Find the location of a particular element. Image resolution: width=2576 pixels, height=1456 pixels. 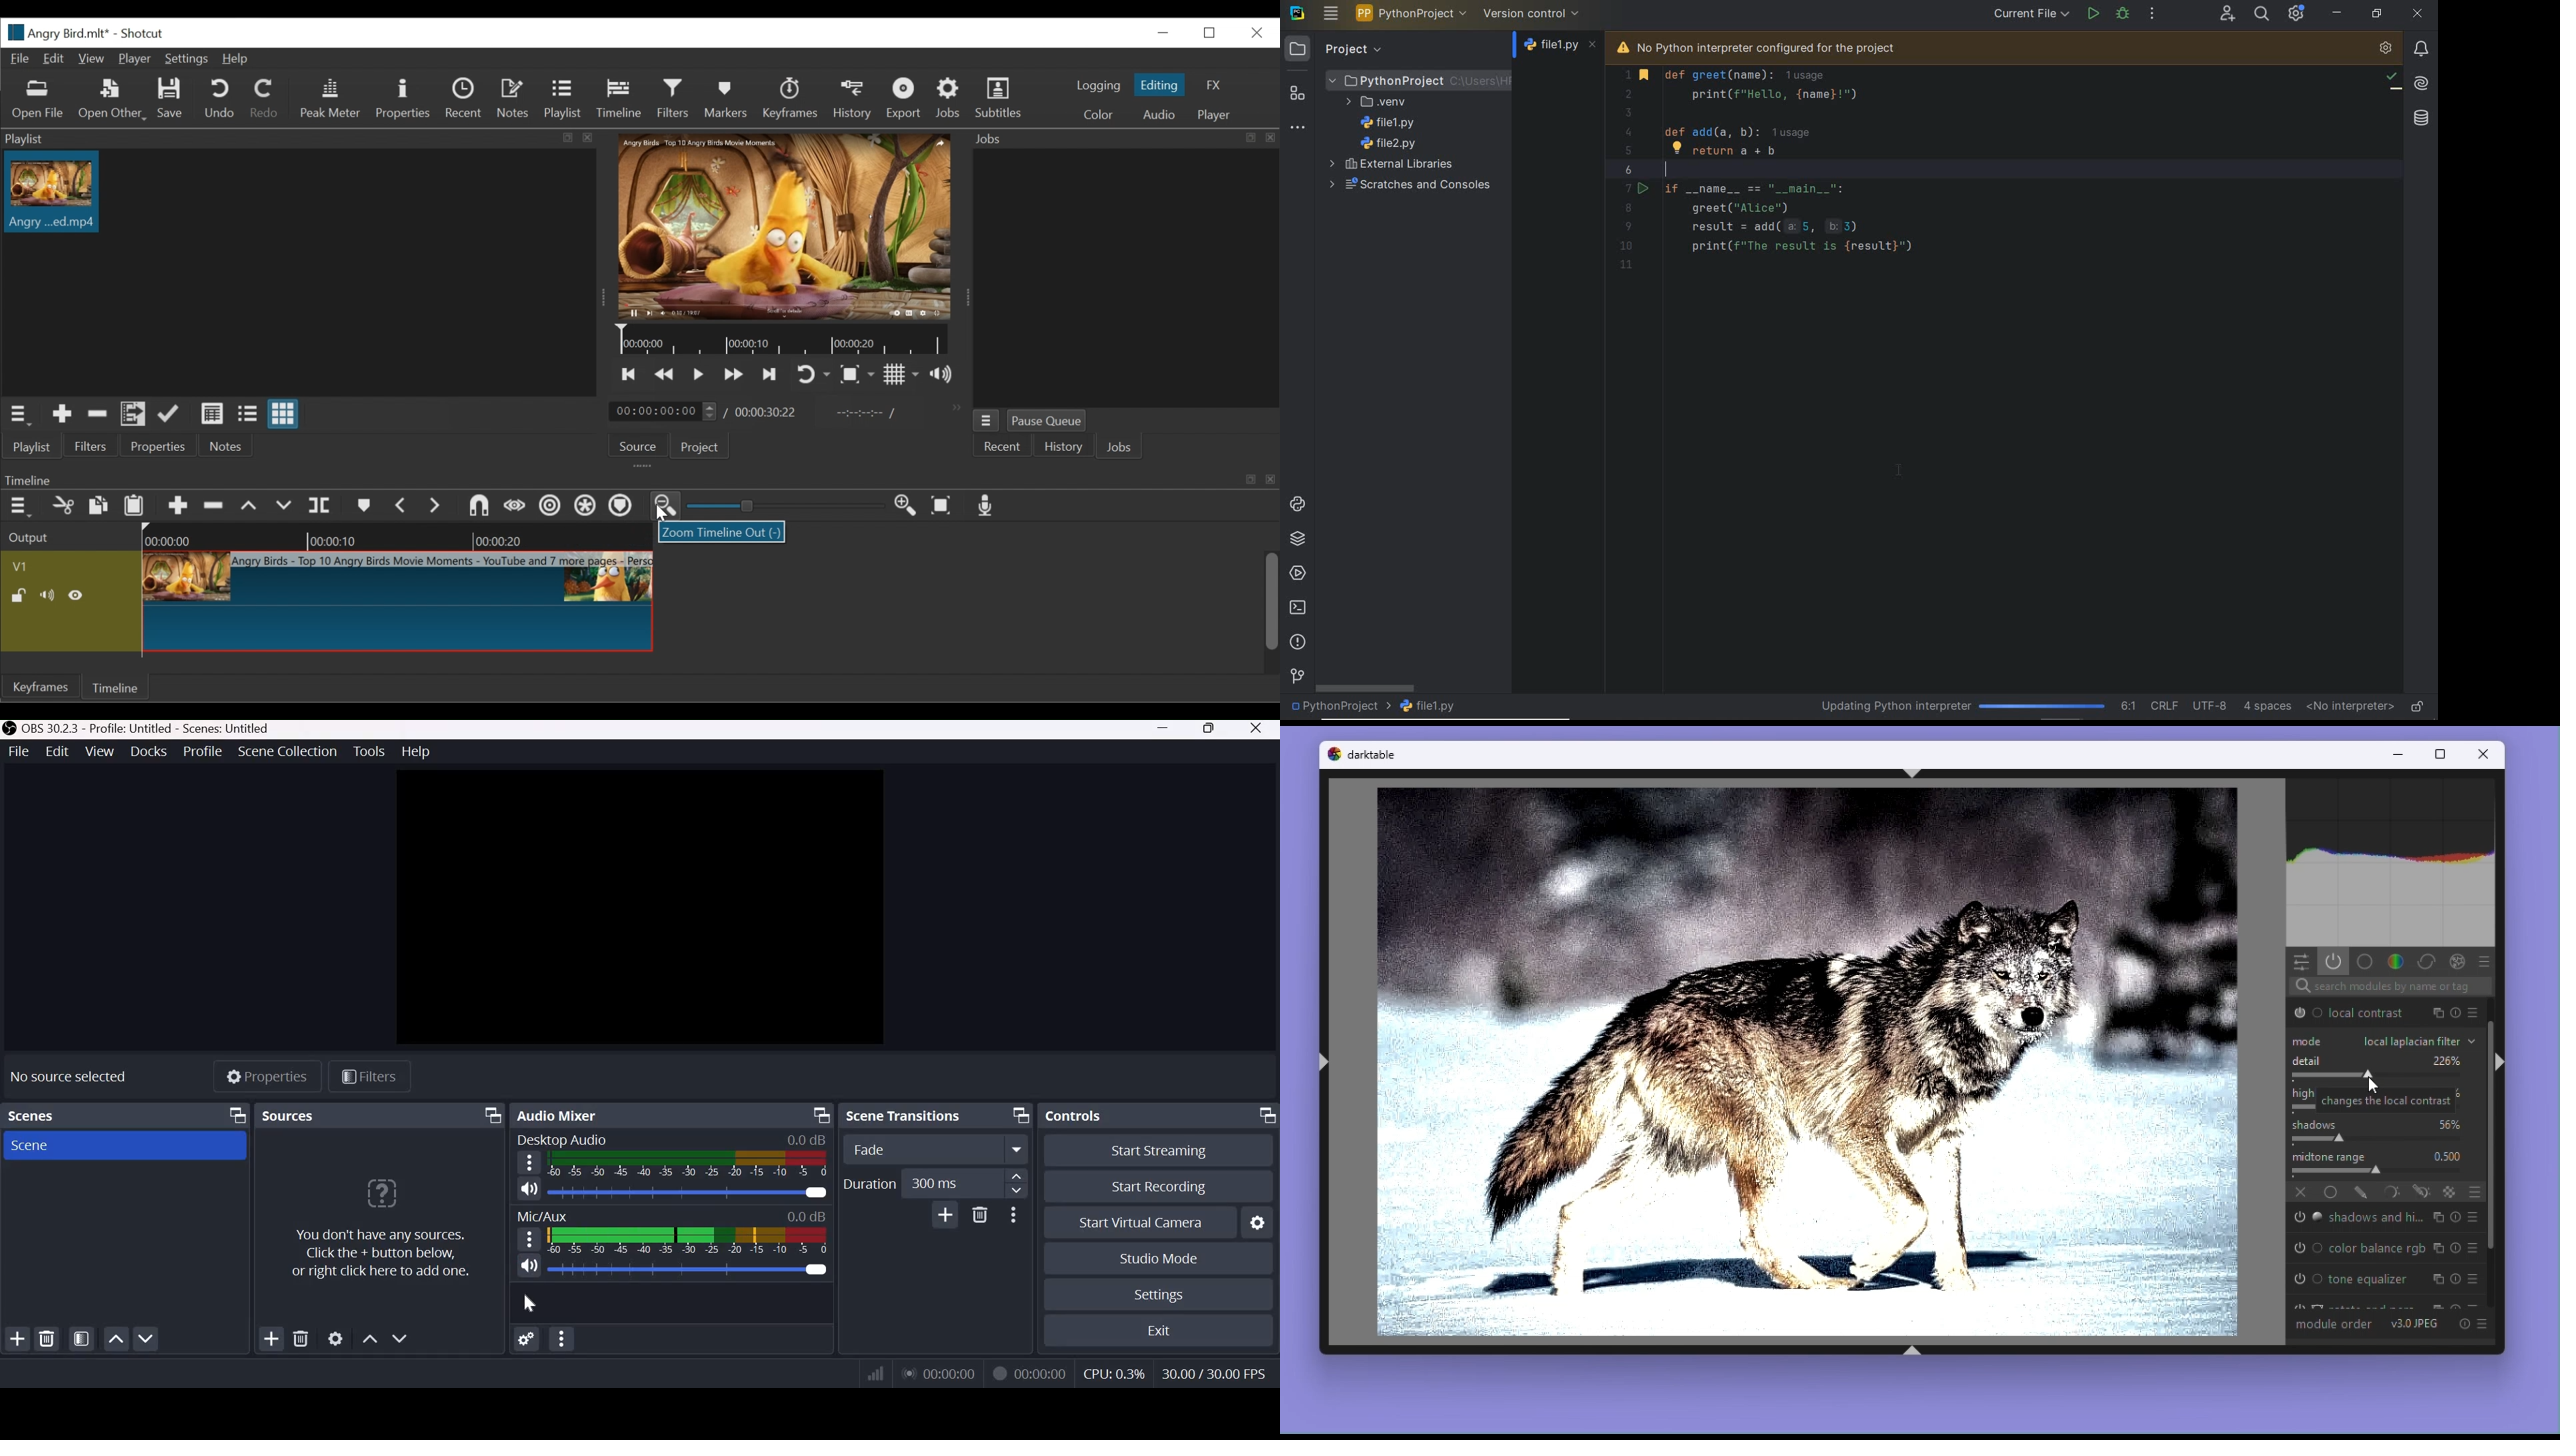

Colour is located at coordinates (2394, 961).